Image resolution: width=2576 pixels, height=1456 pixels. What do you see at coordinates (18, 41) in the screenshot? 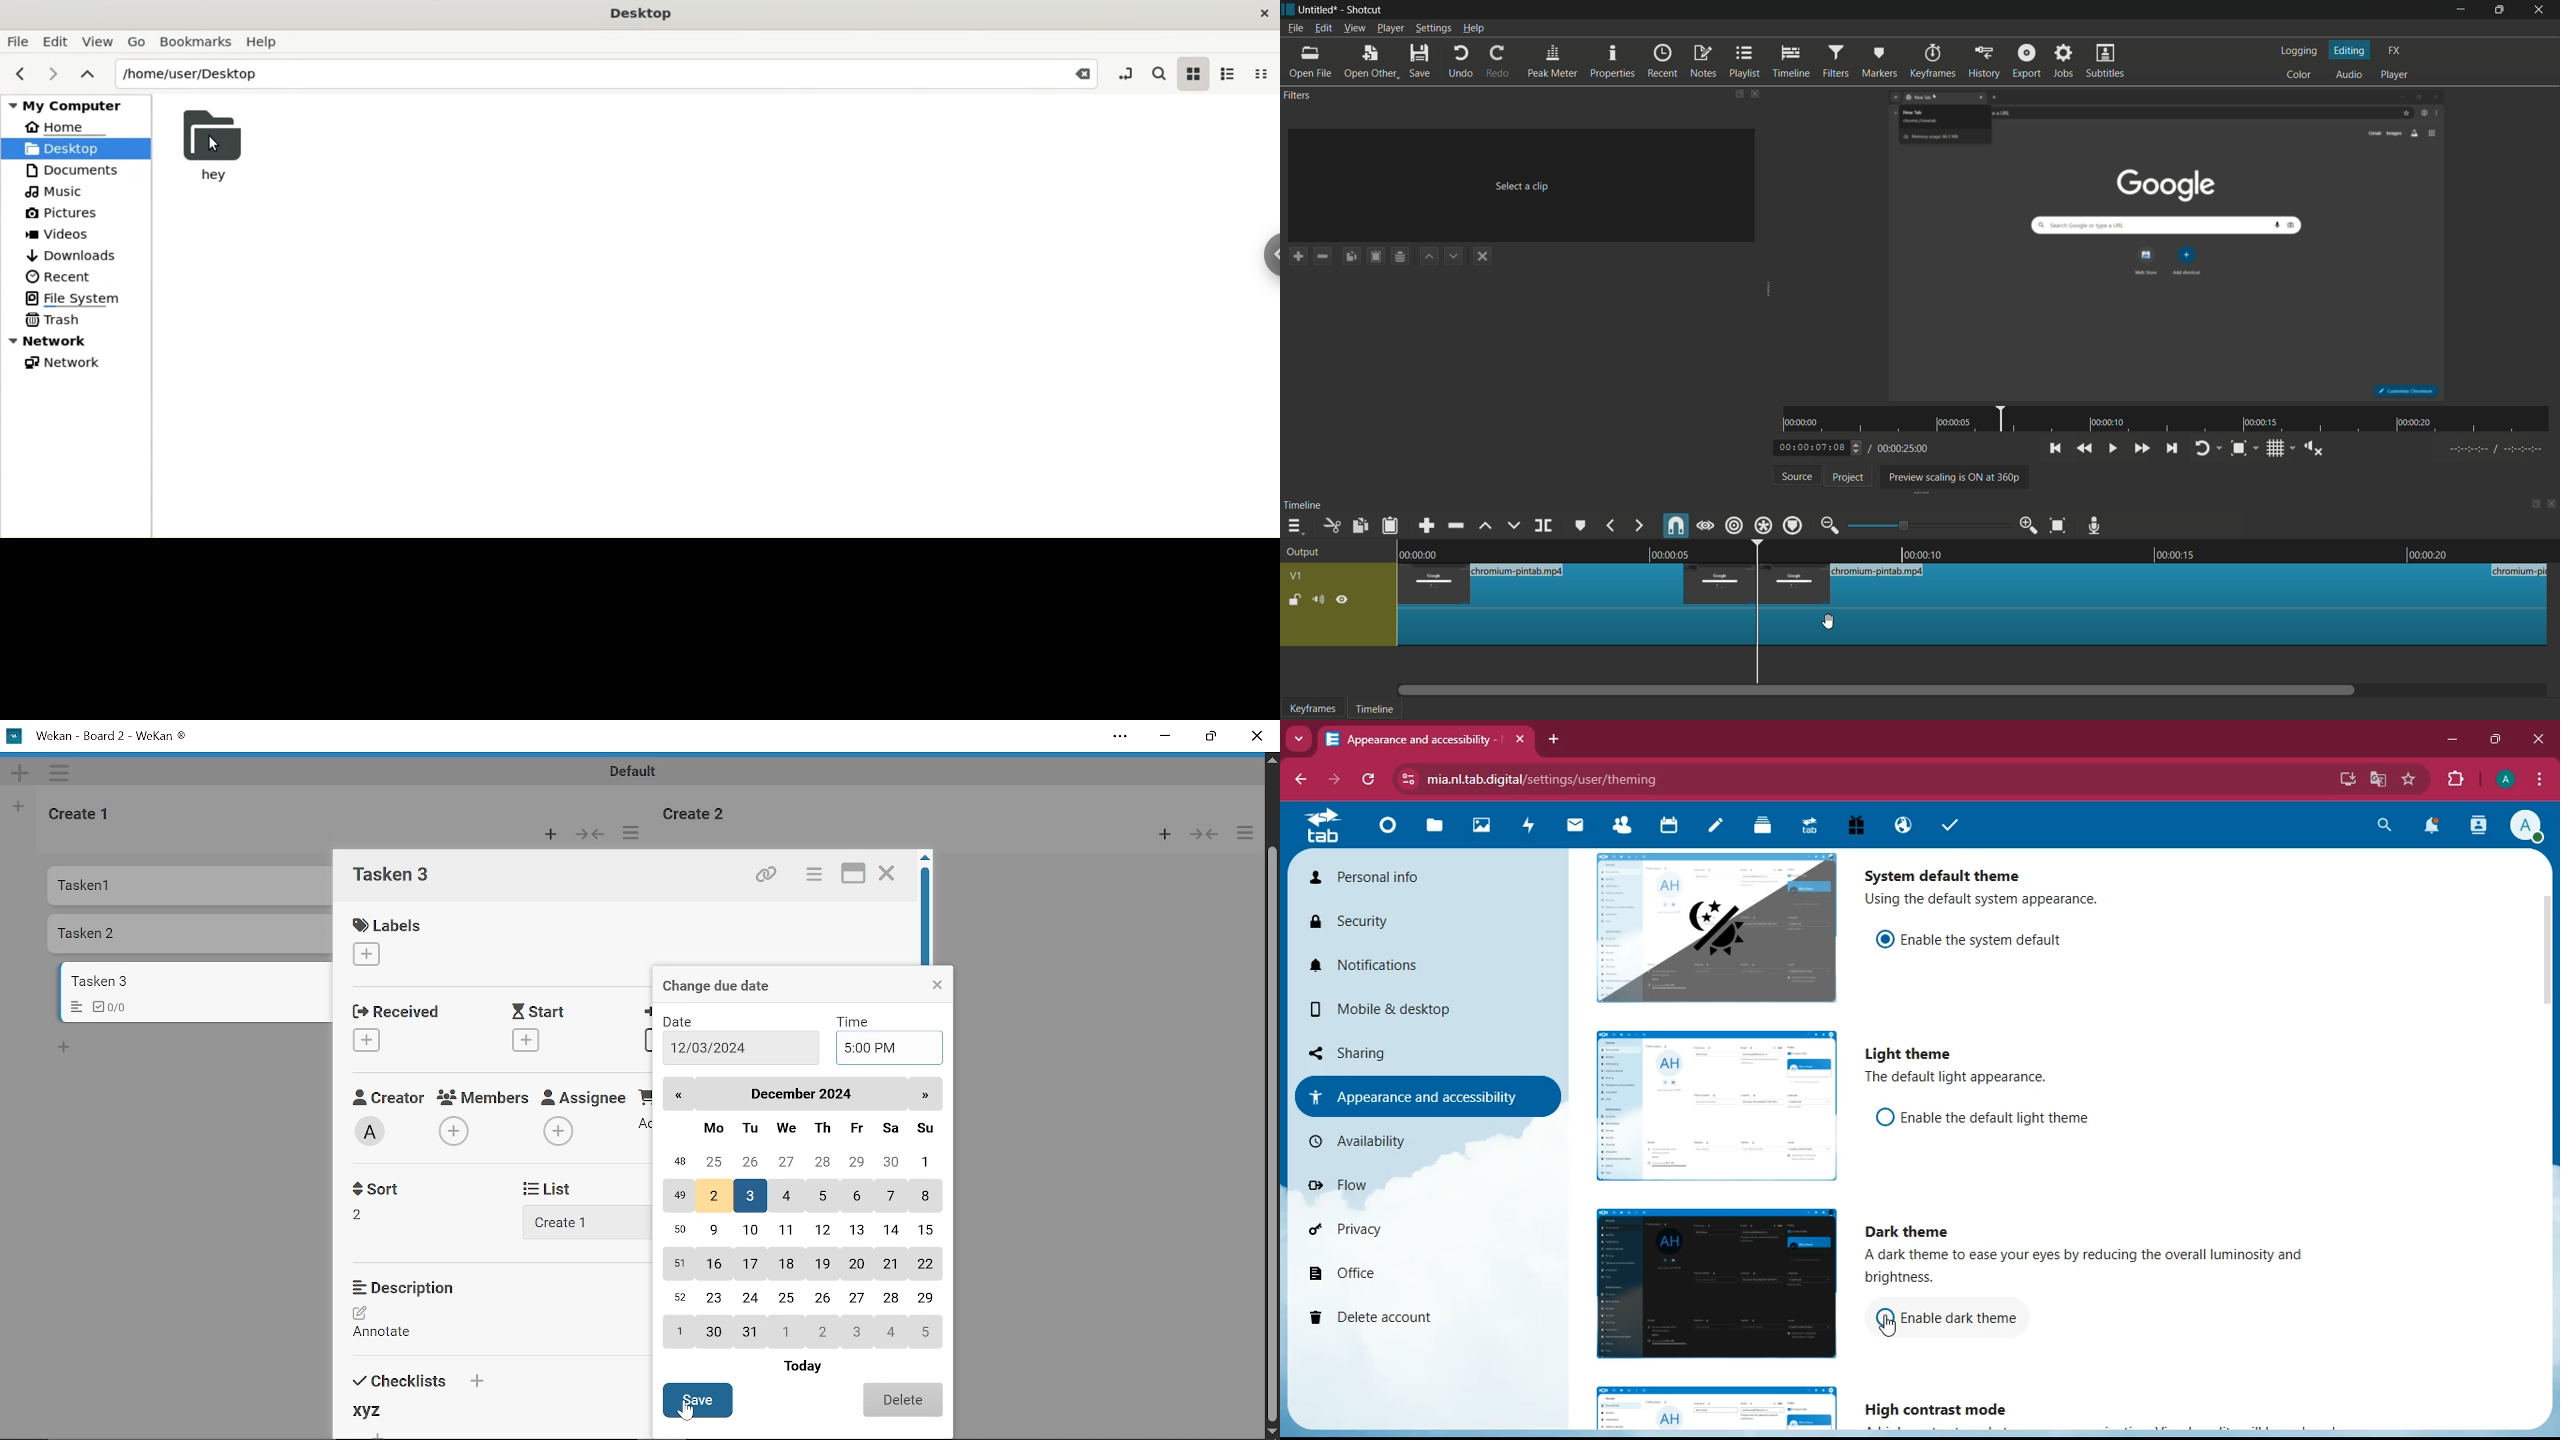
I see `File` at bounding box center [18, 41].